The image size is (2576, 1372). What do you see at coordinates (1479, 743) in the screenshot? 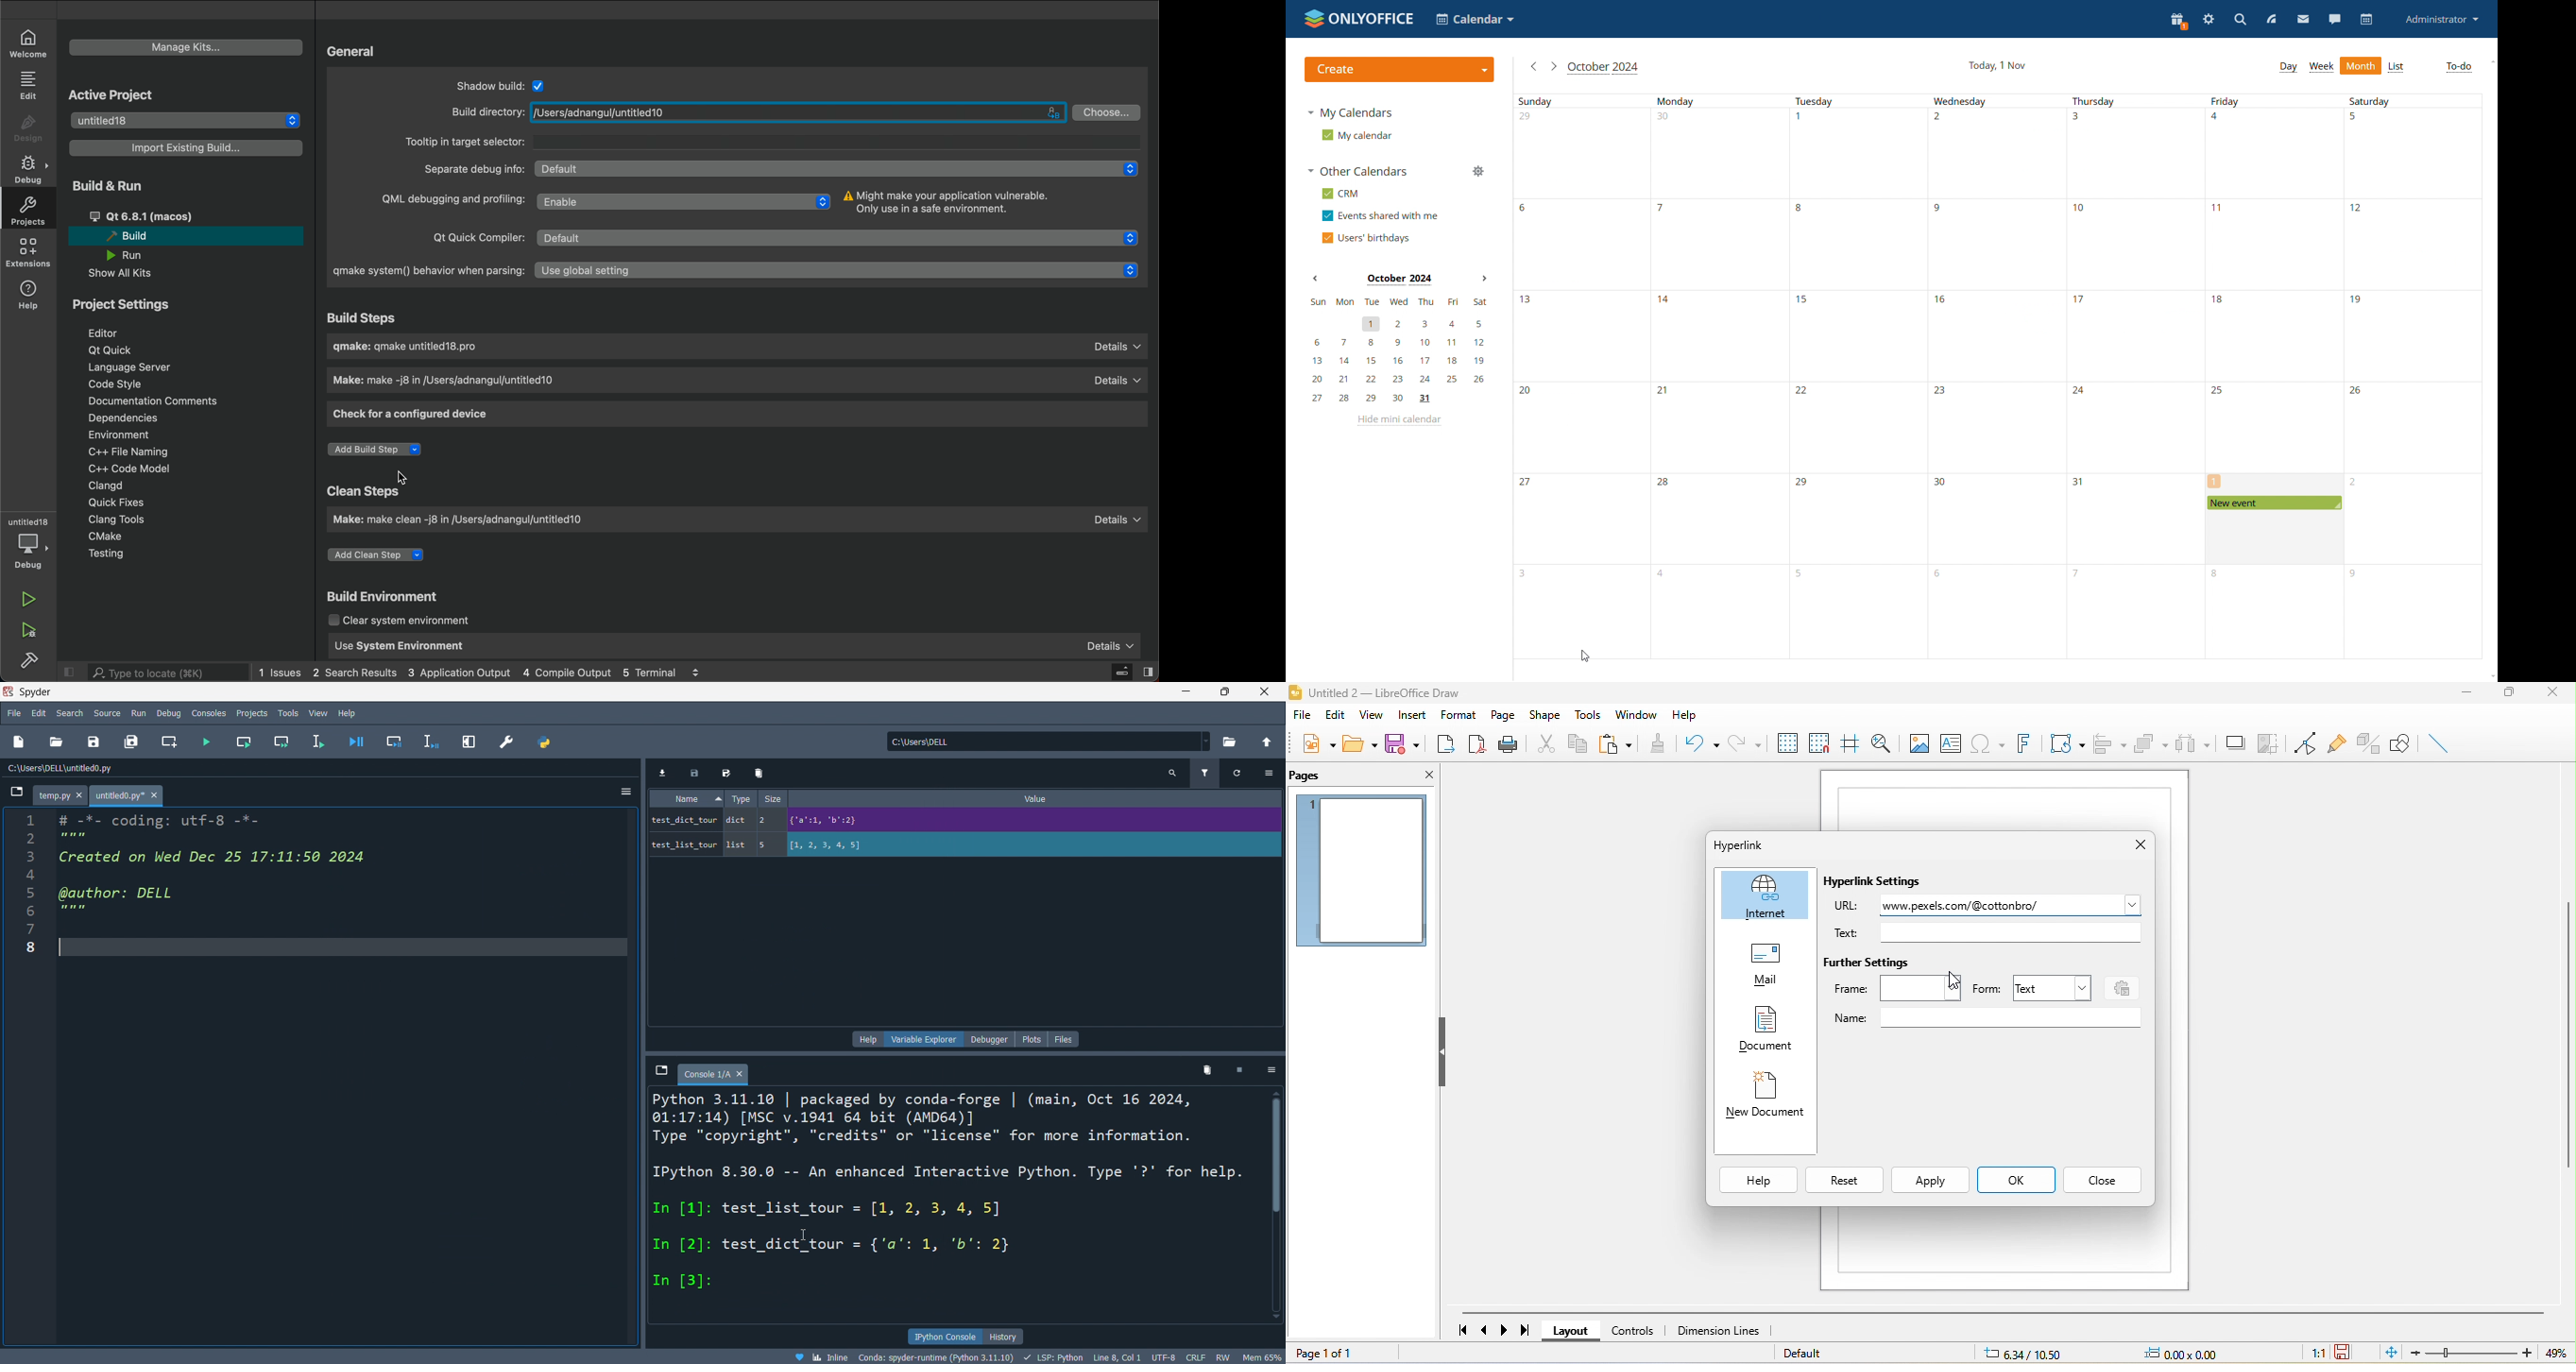
I see `export directly as pdf` at bounding box center [1479, 743].